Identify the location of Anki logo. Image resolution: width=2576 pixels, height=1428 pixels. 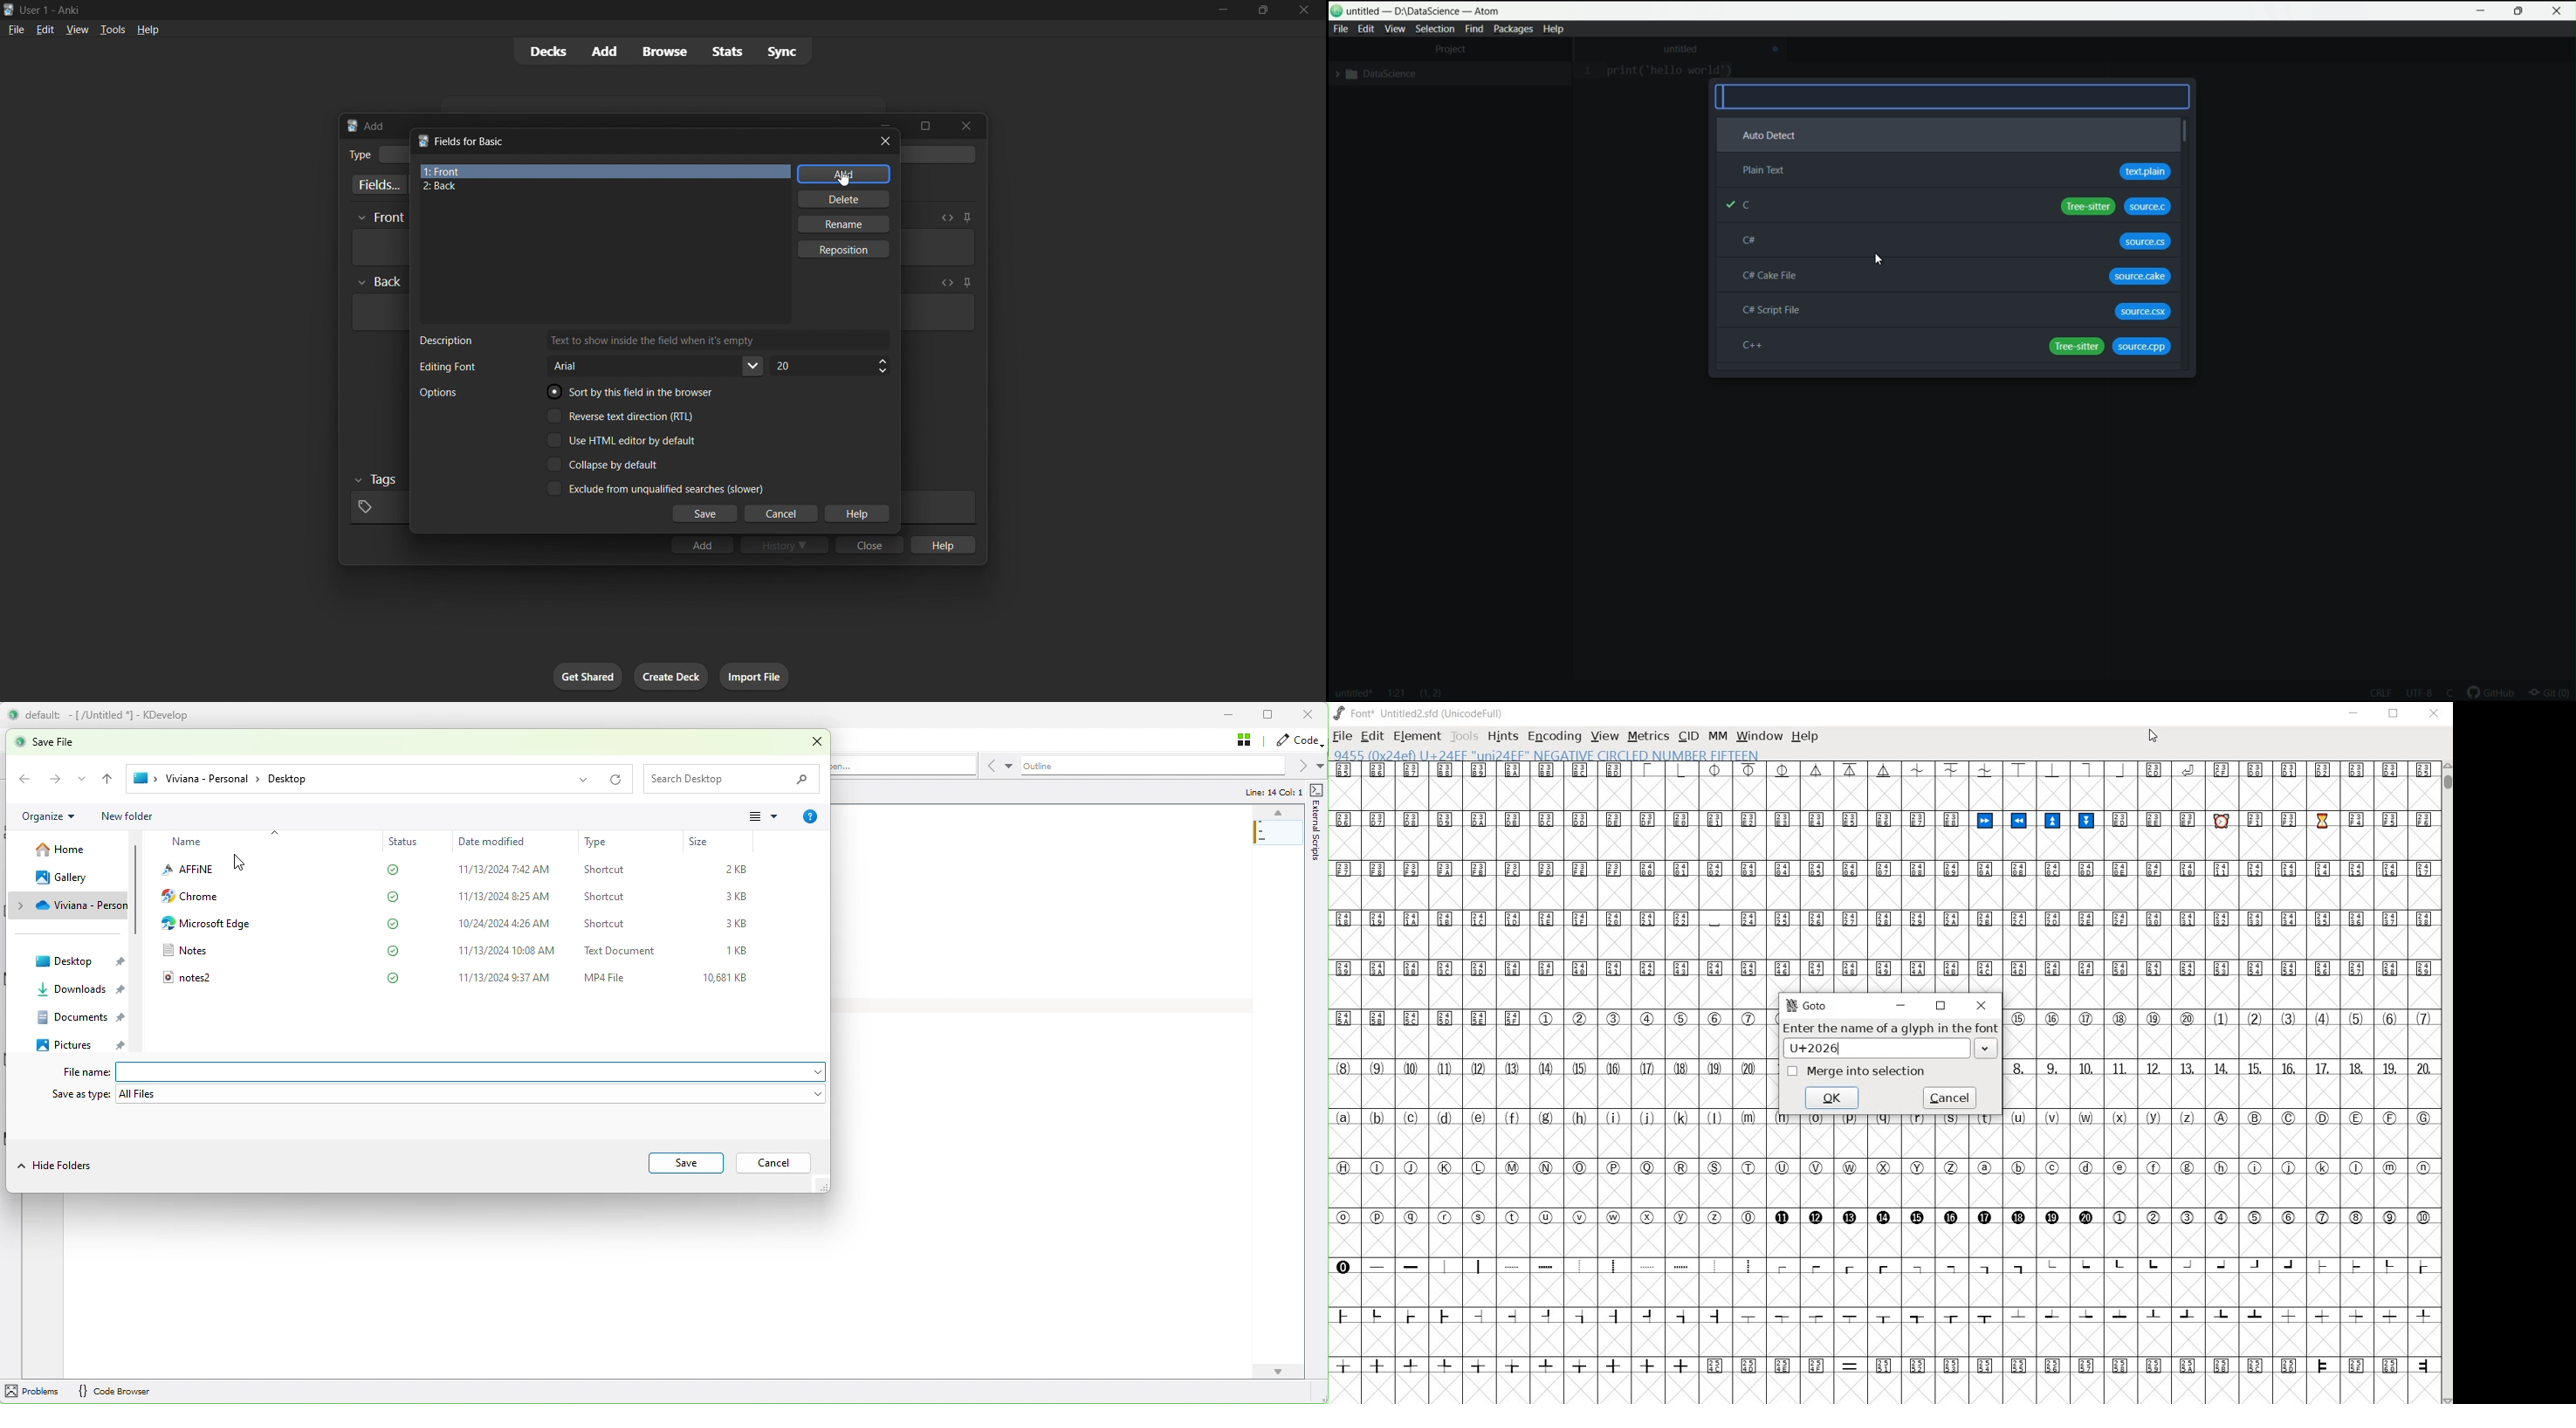
(9, 10).